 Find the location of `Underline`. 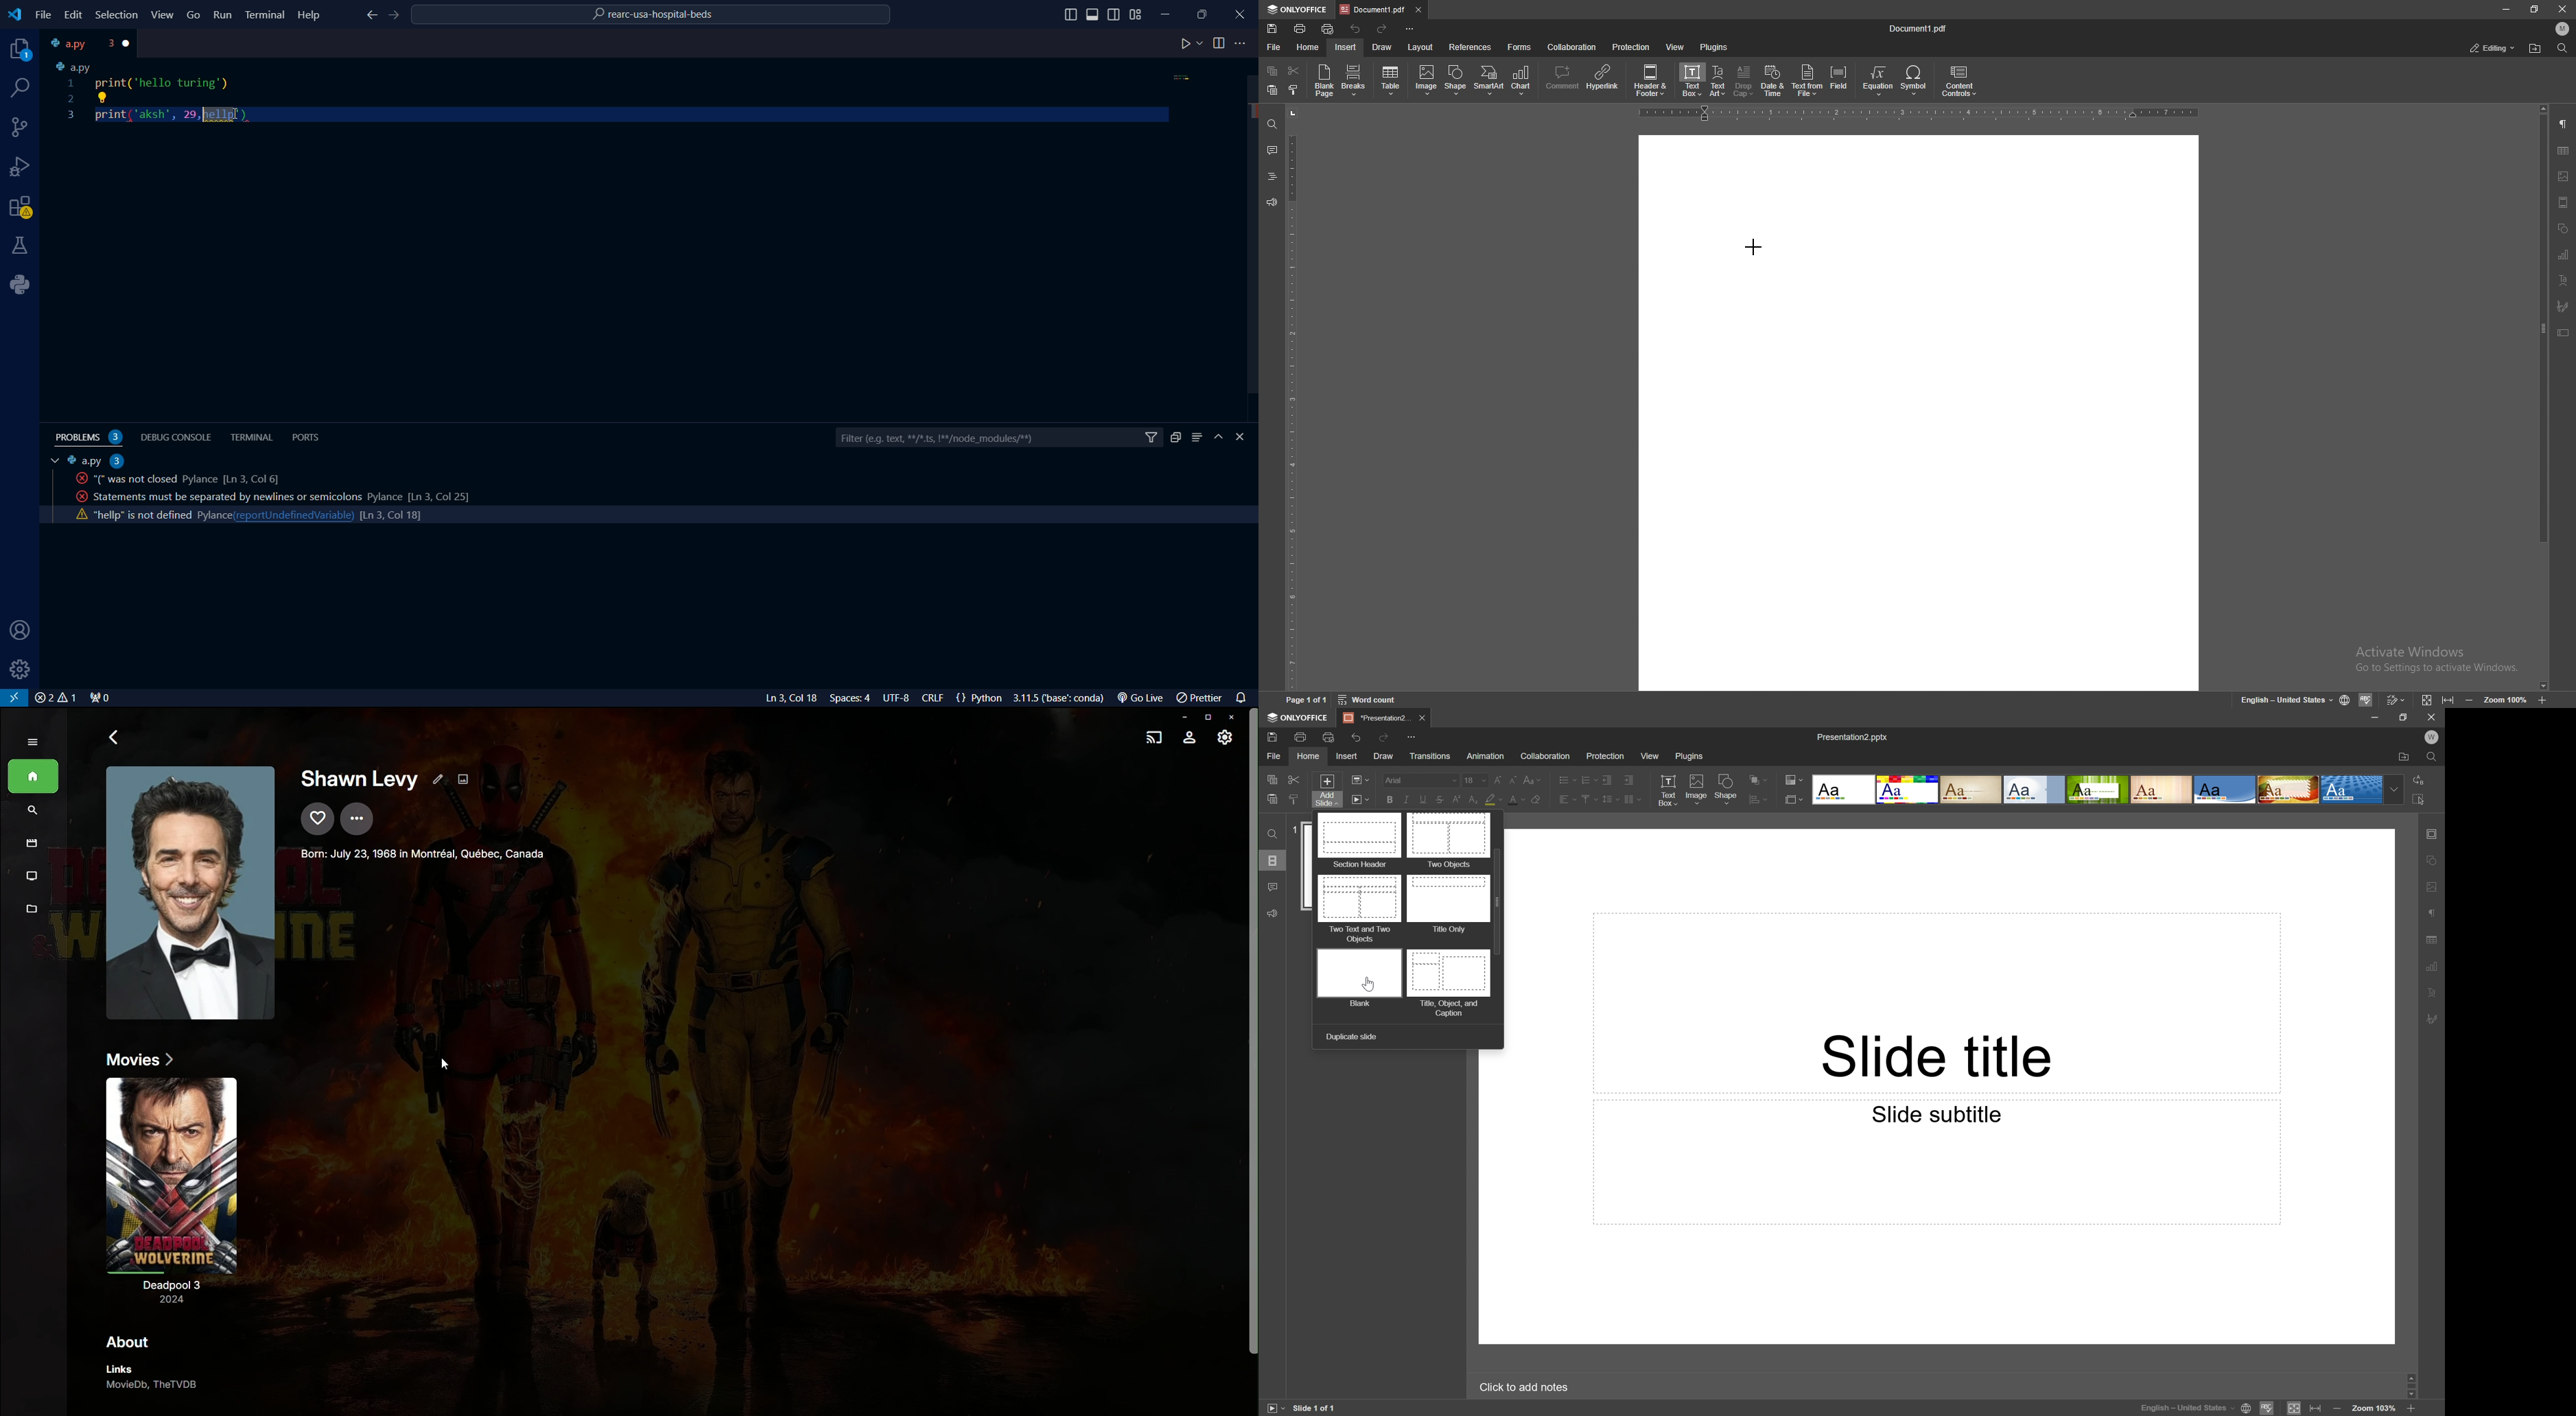

Underline is located at coordinates (1421, 798).